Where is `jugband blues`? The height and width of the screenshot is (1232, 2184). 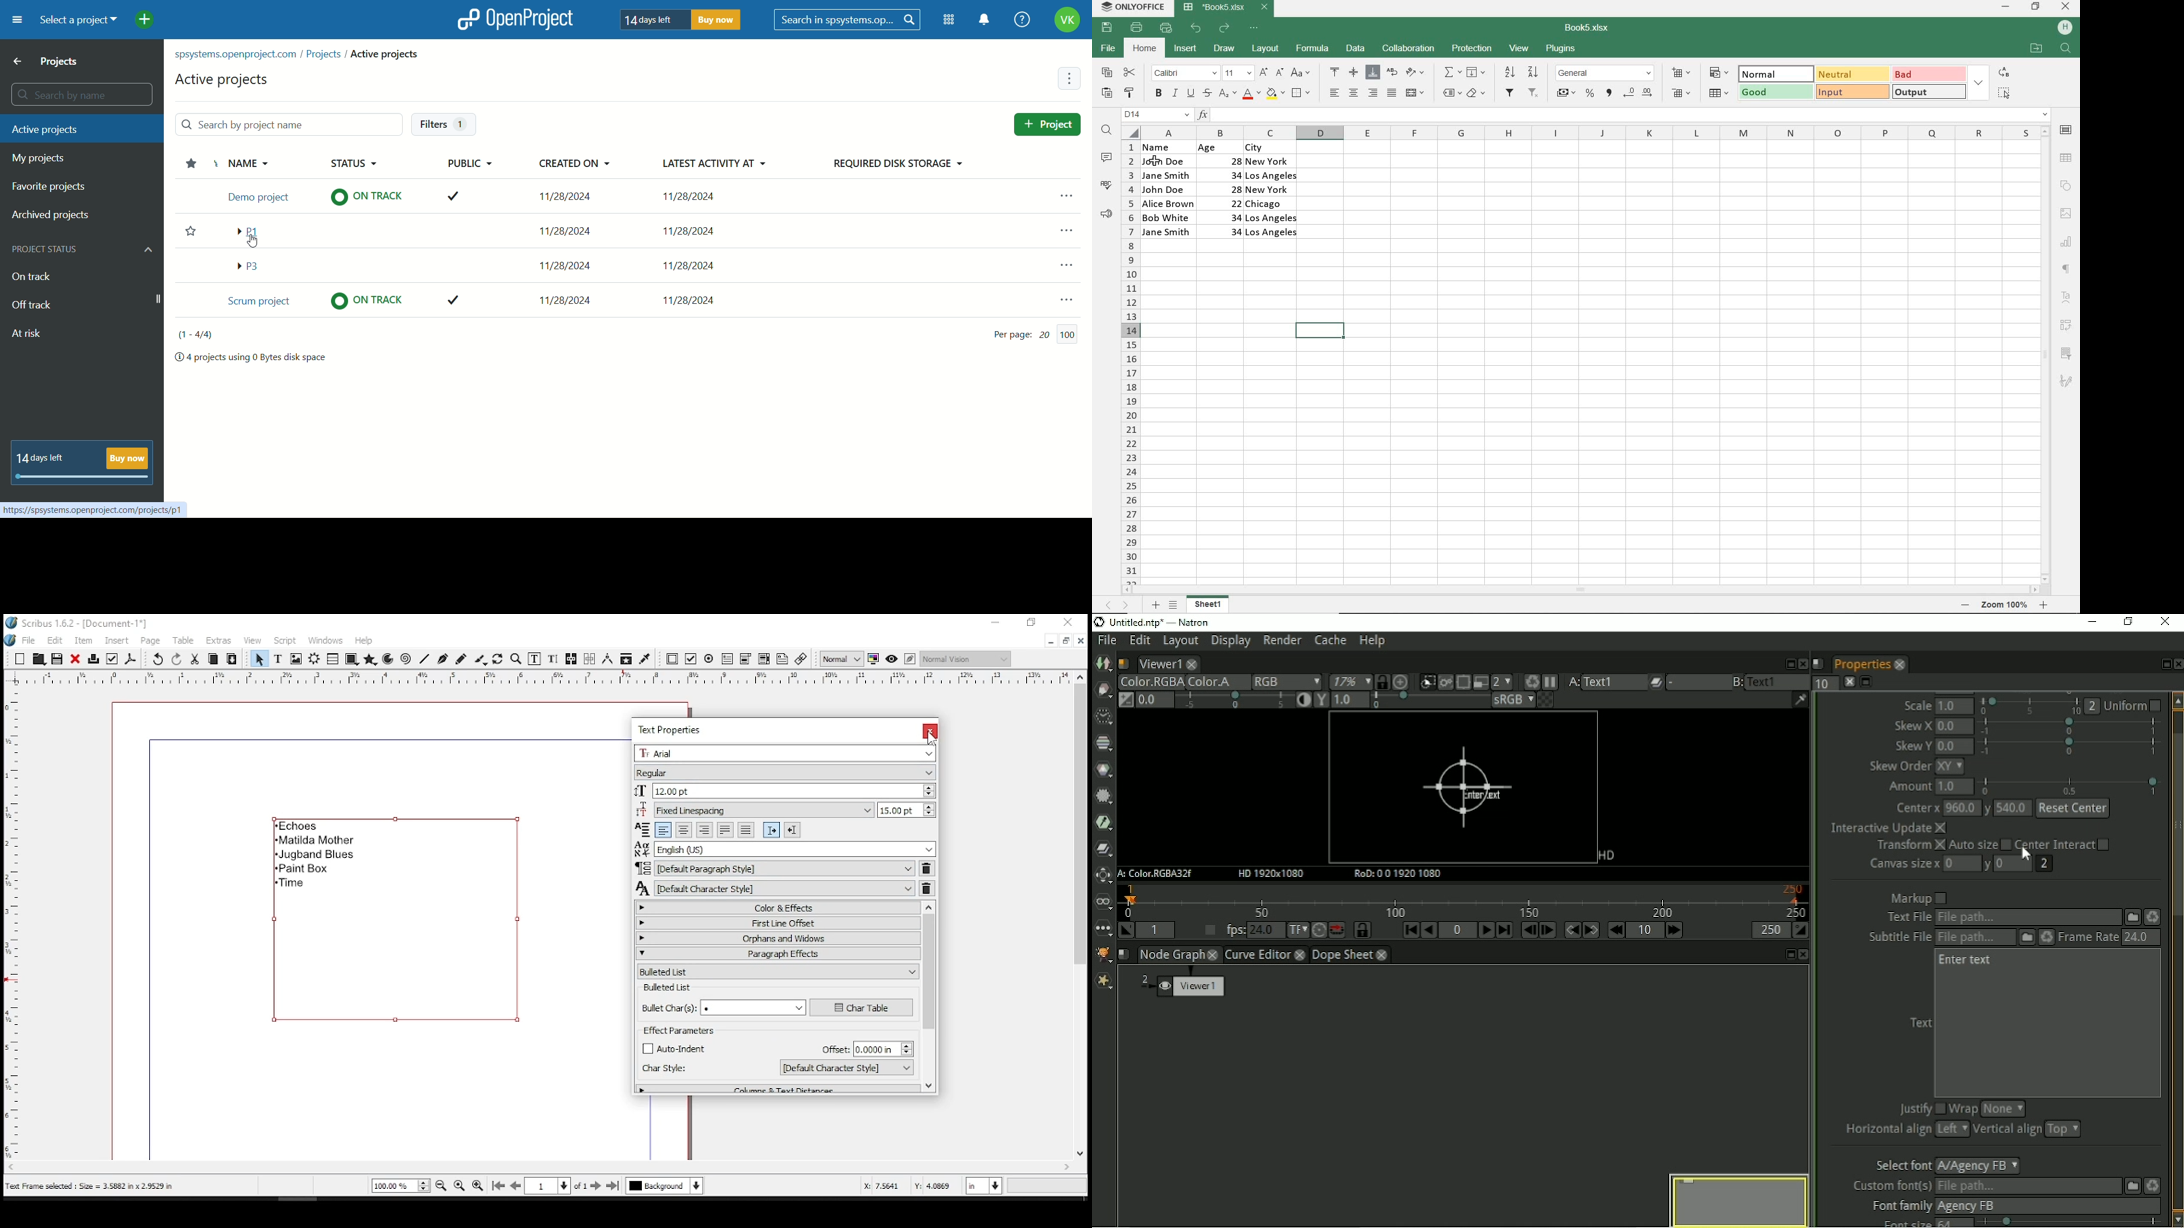
jugband blues is located at coordinates (315, 856).